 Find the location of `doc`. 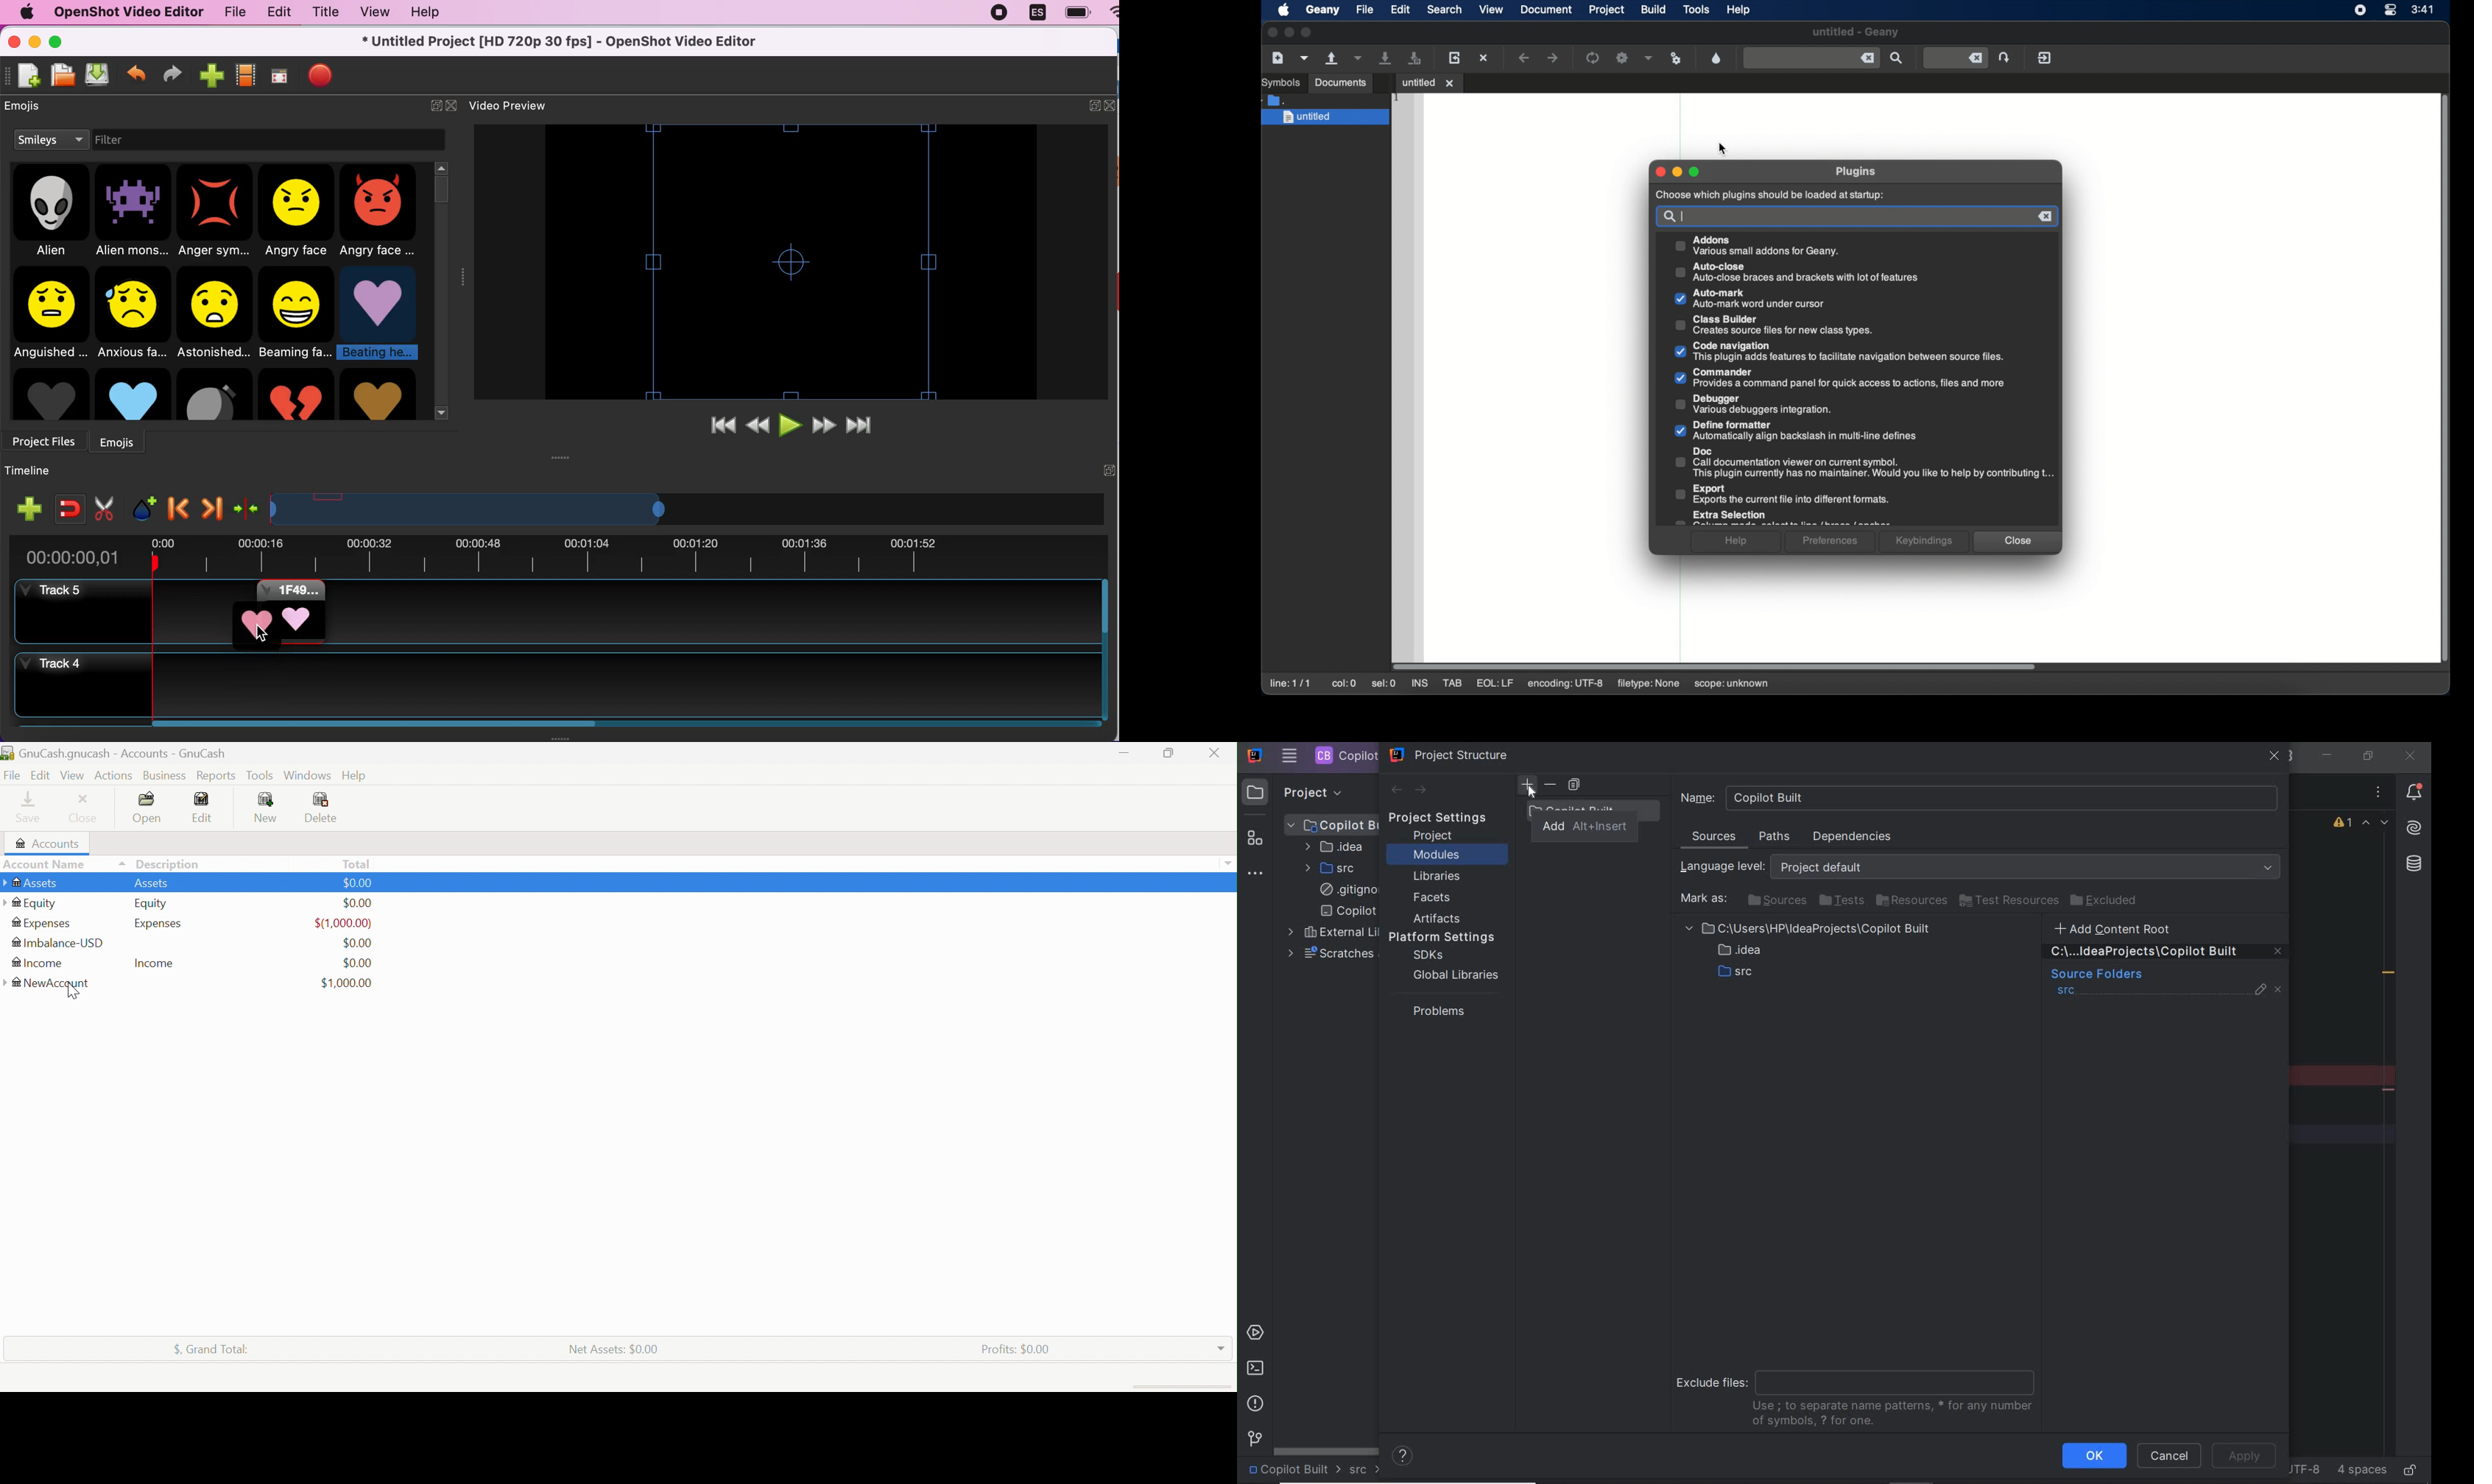

doc is located at coordinates (1863, 462).